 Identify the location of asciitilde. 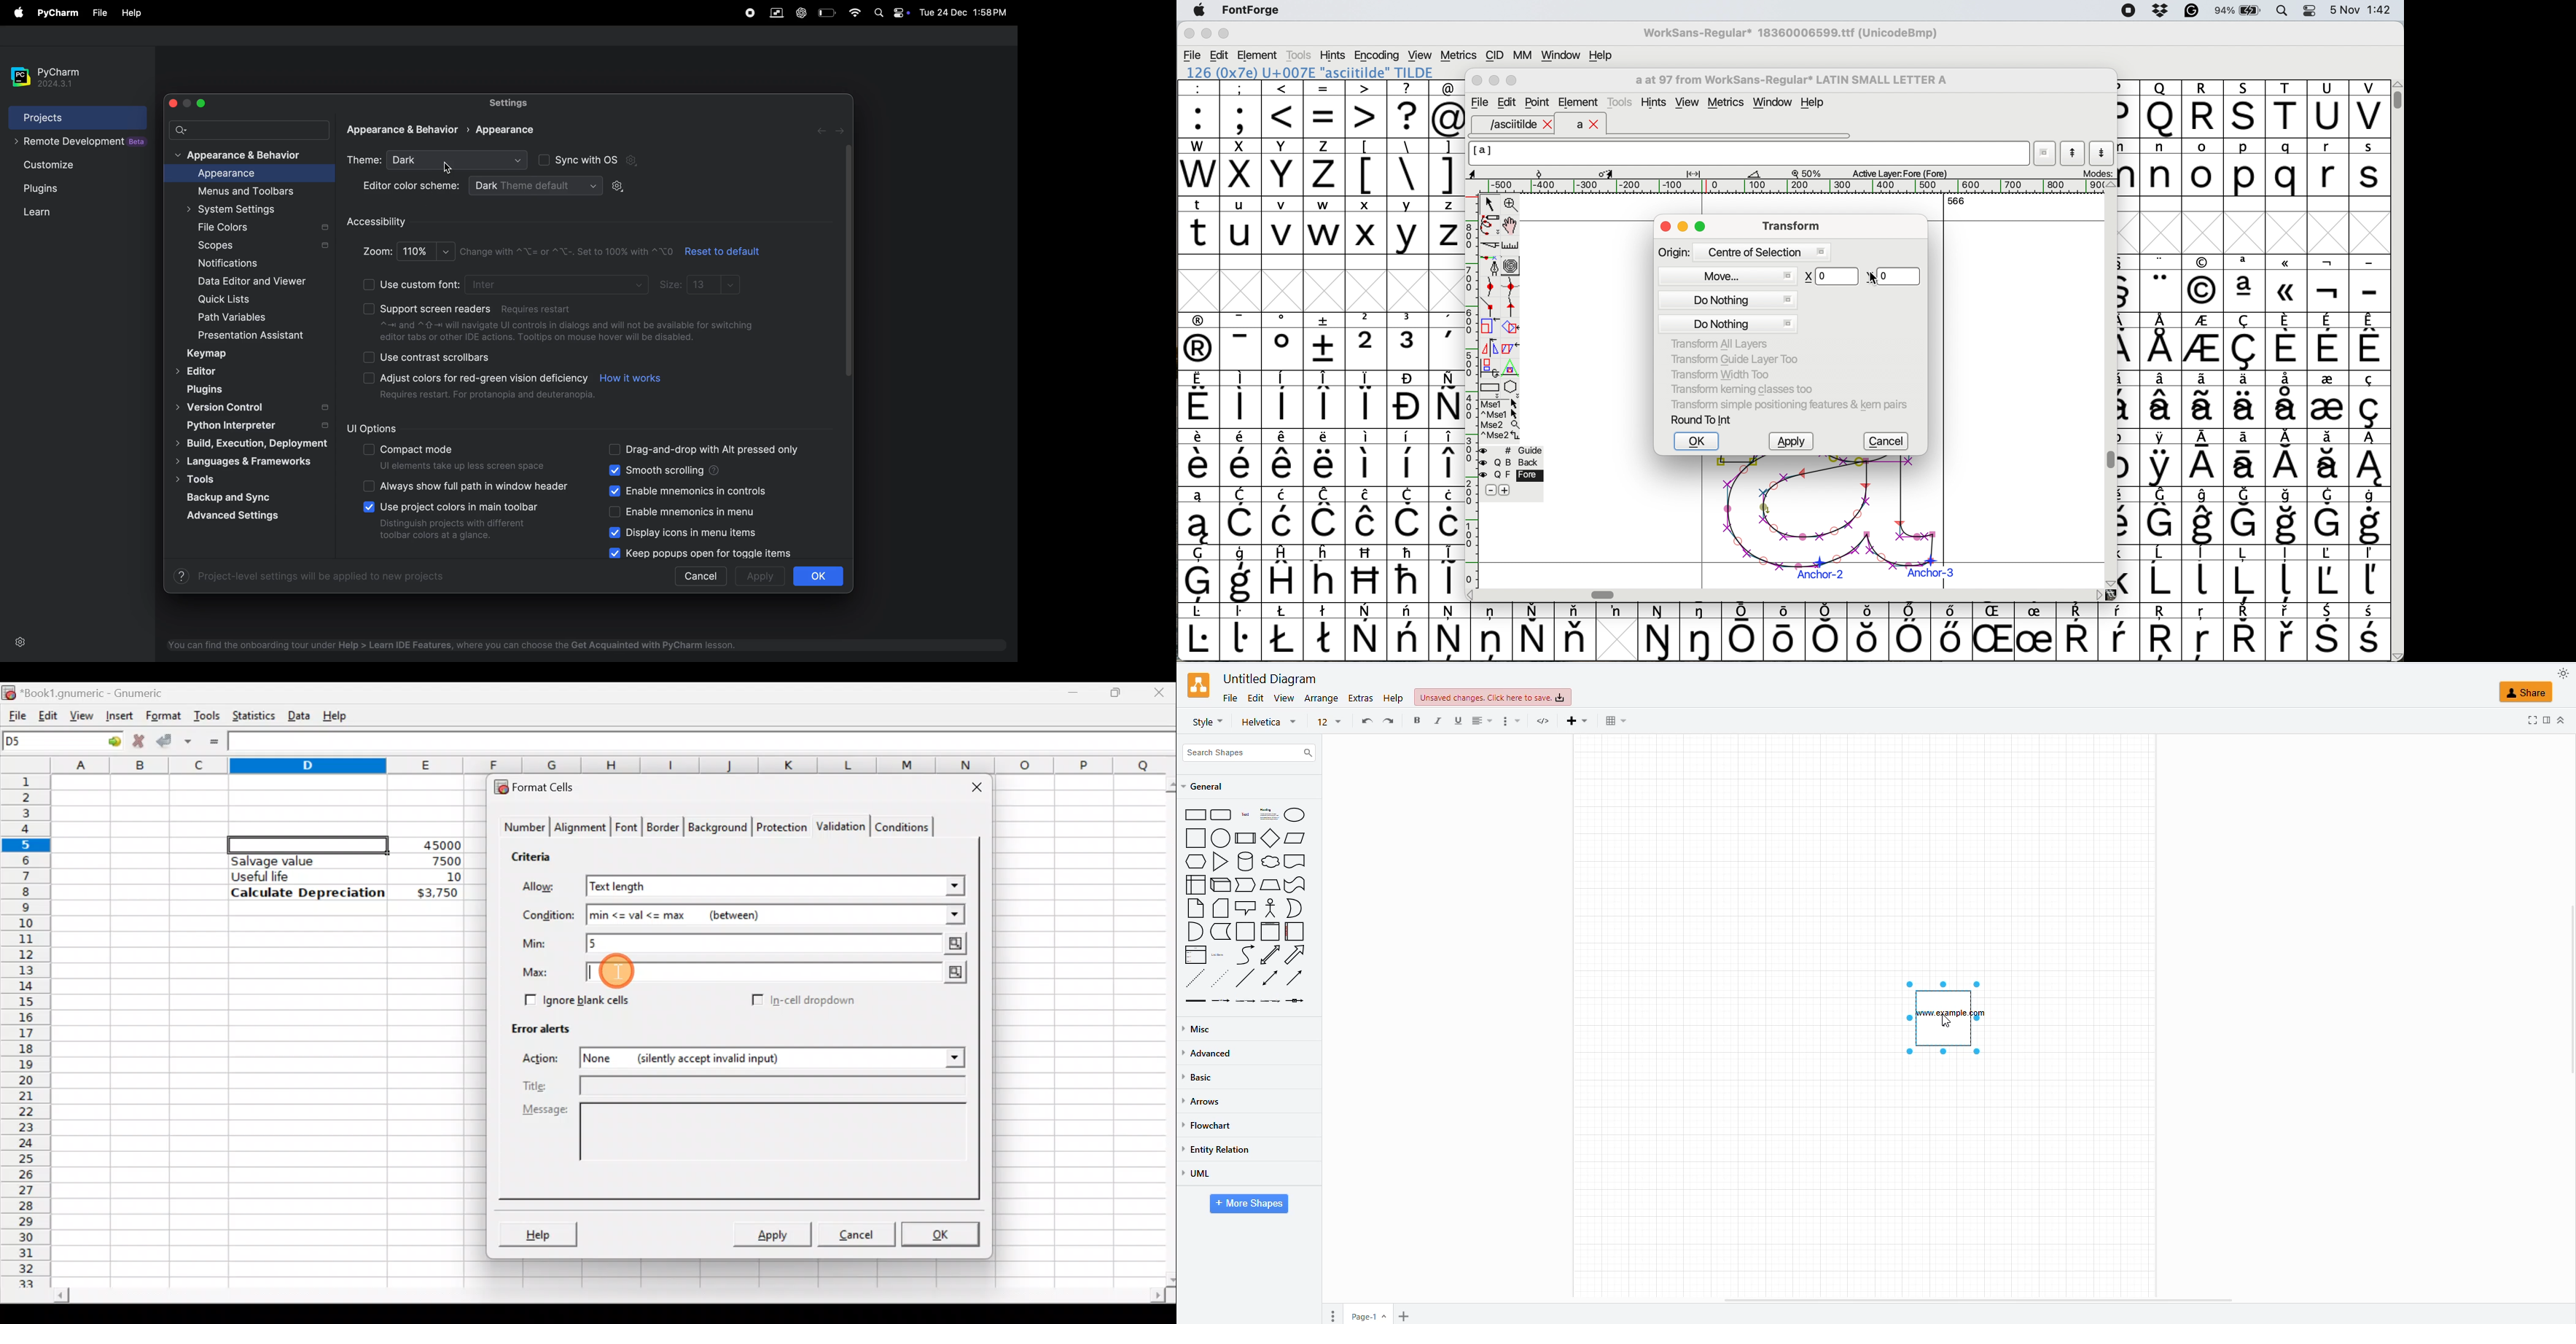
(1519, 124).